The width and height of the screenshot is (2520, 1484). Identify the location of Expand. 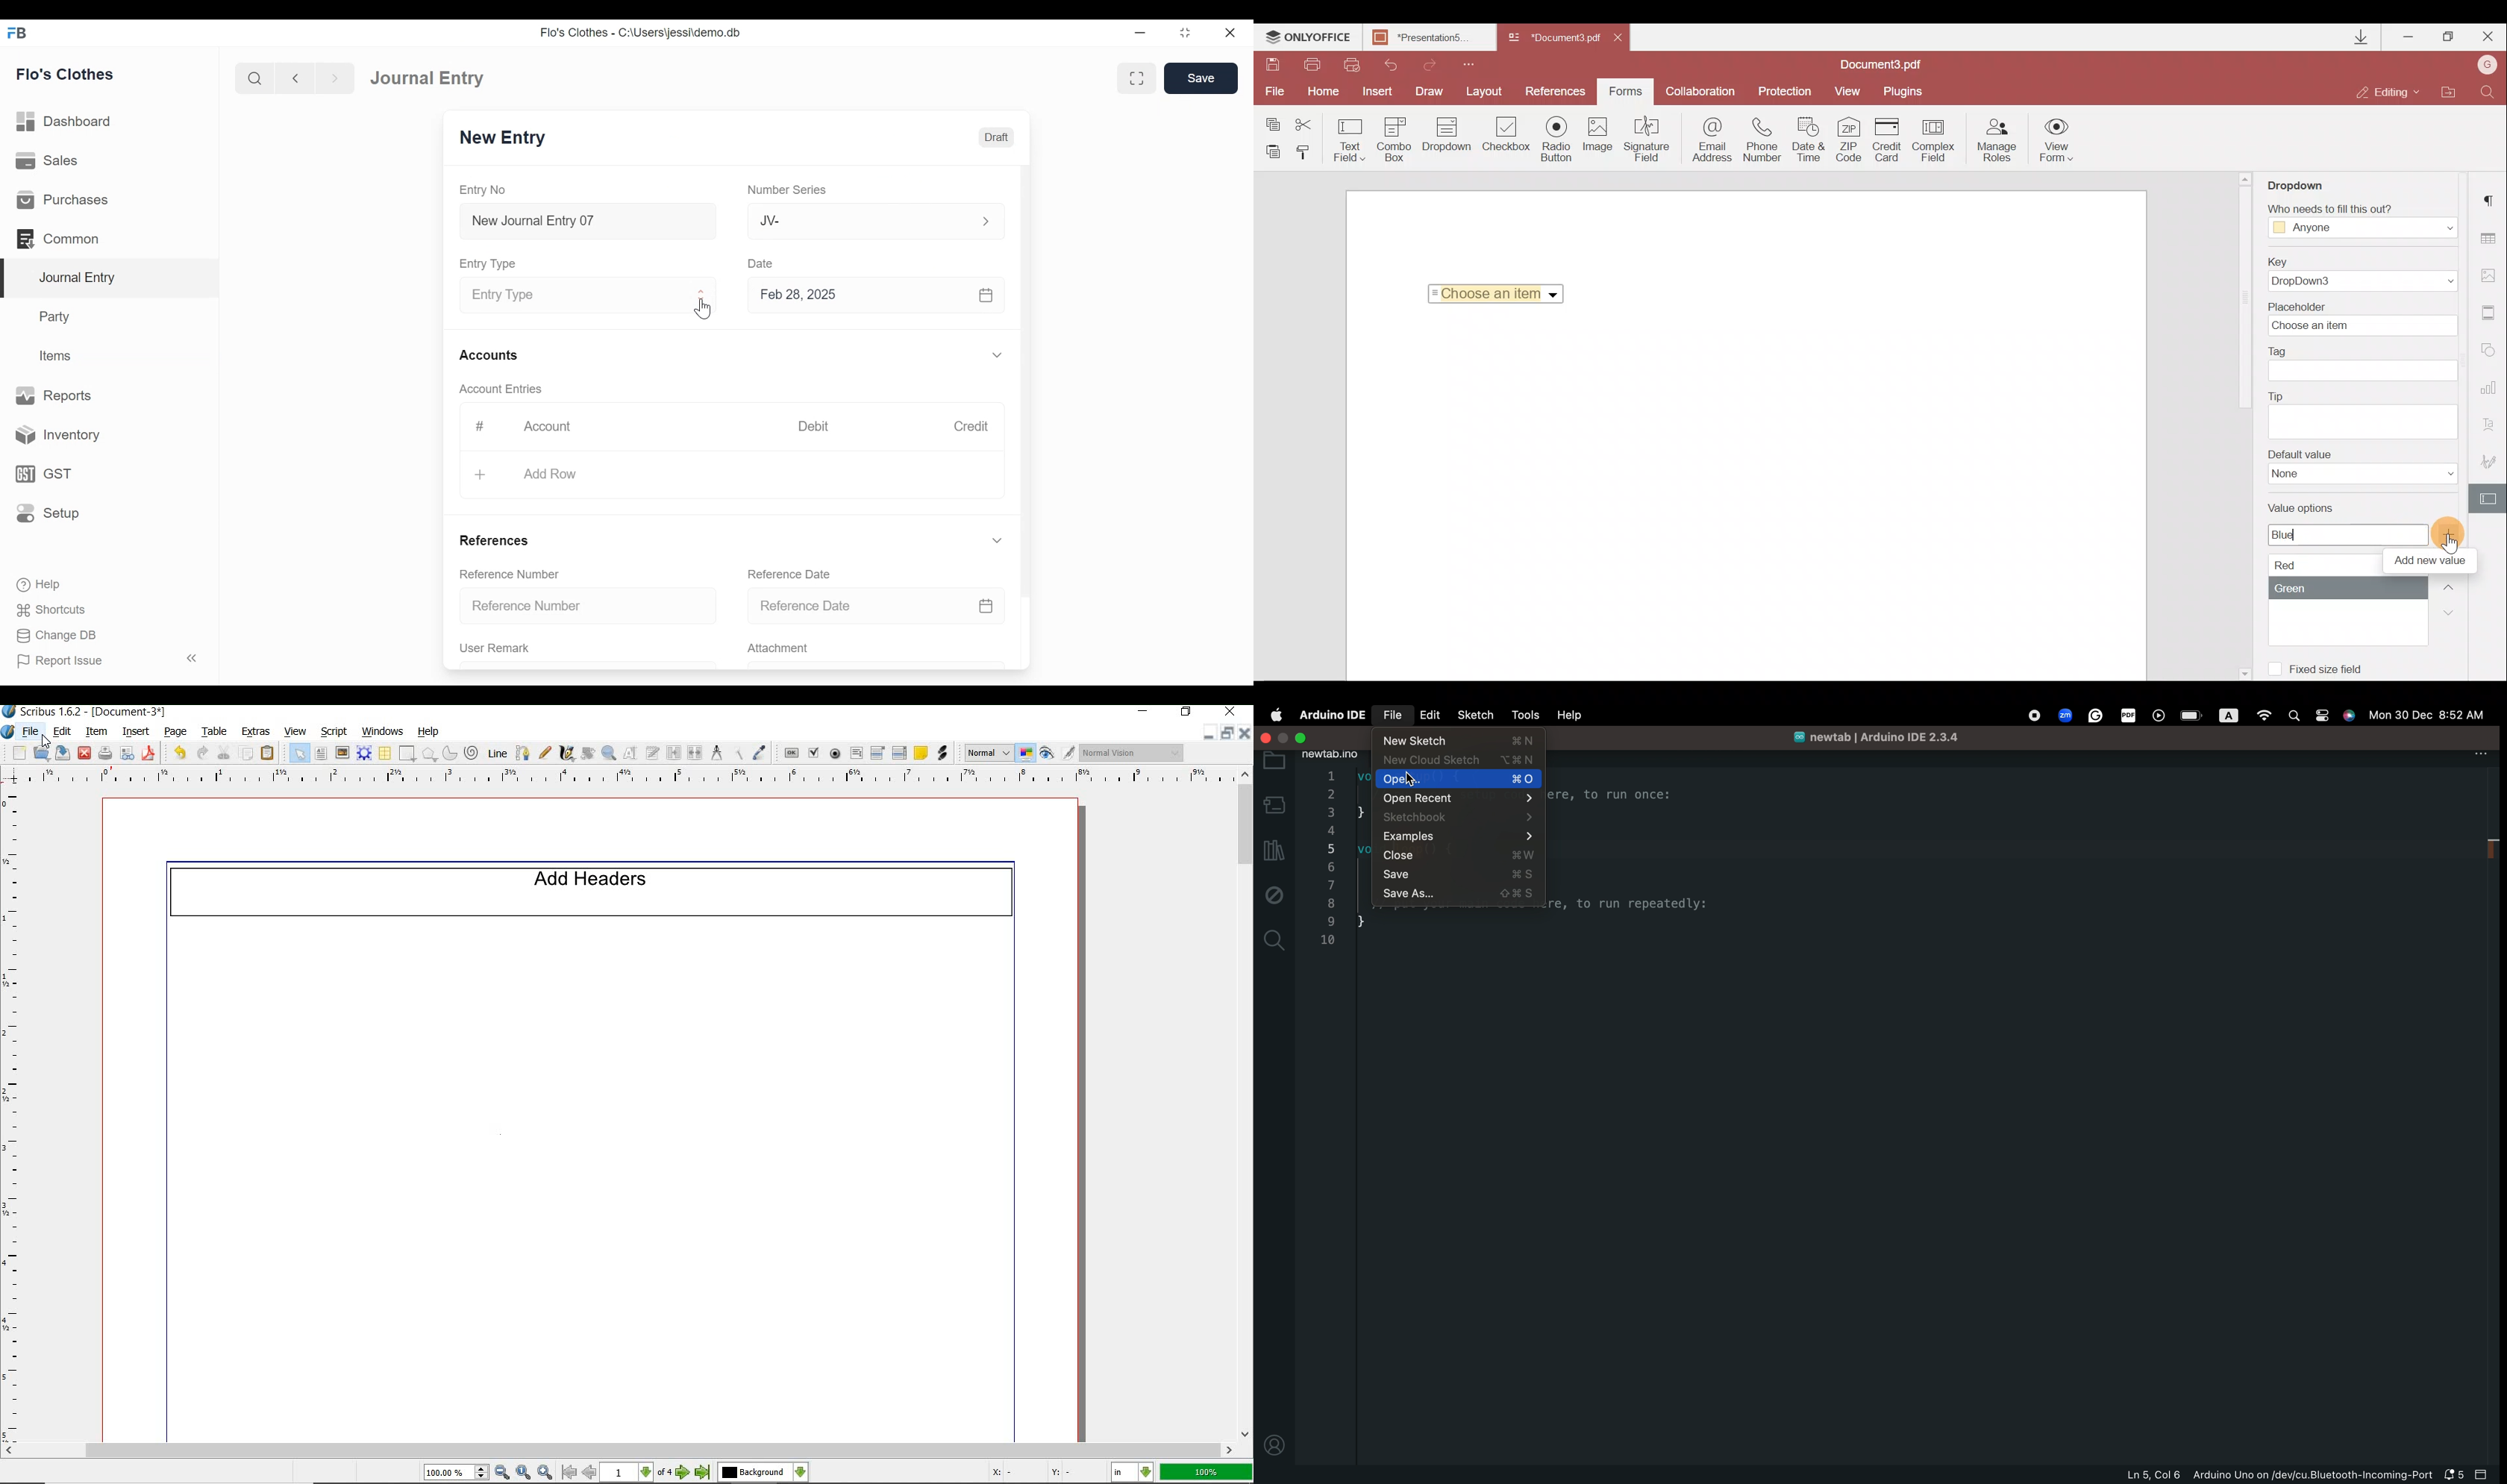
(985, 221).